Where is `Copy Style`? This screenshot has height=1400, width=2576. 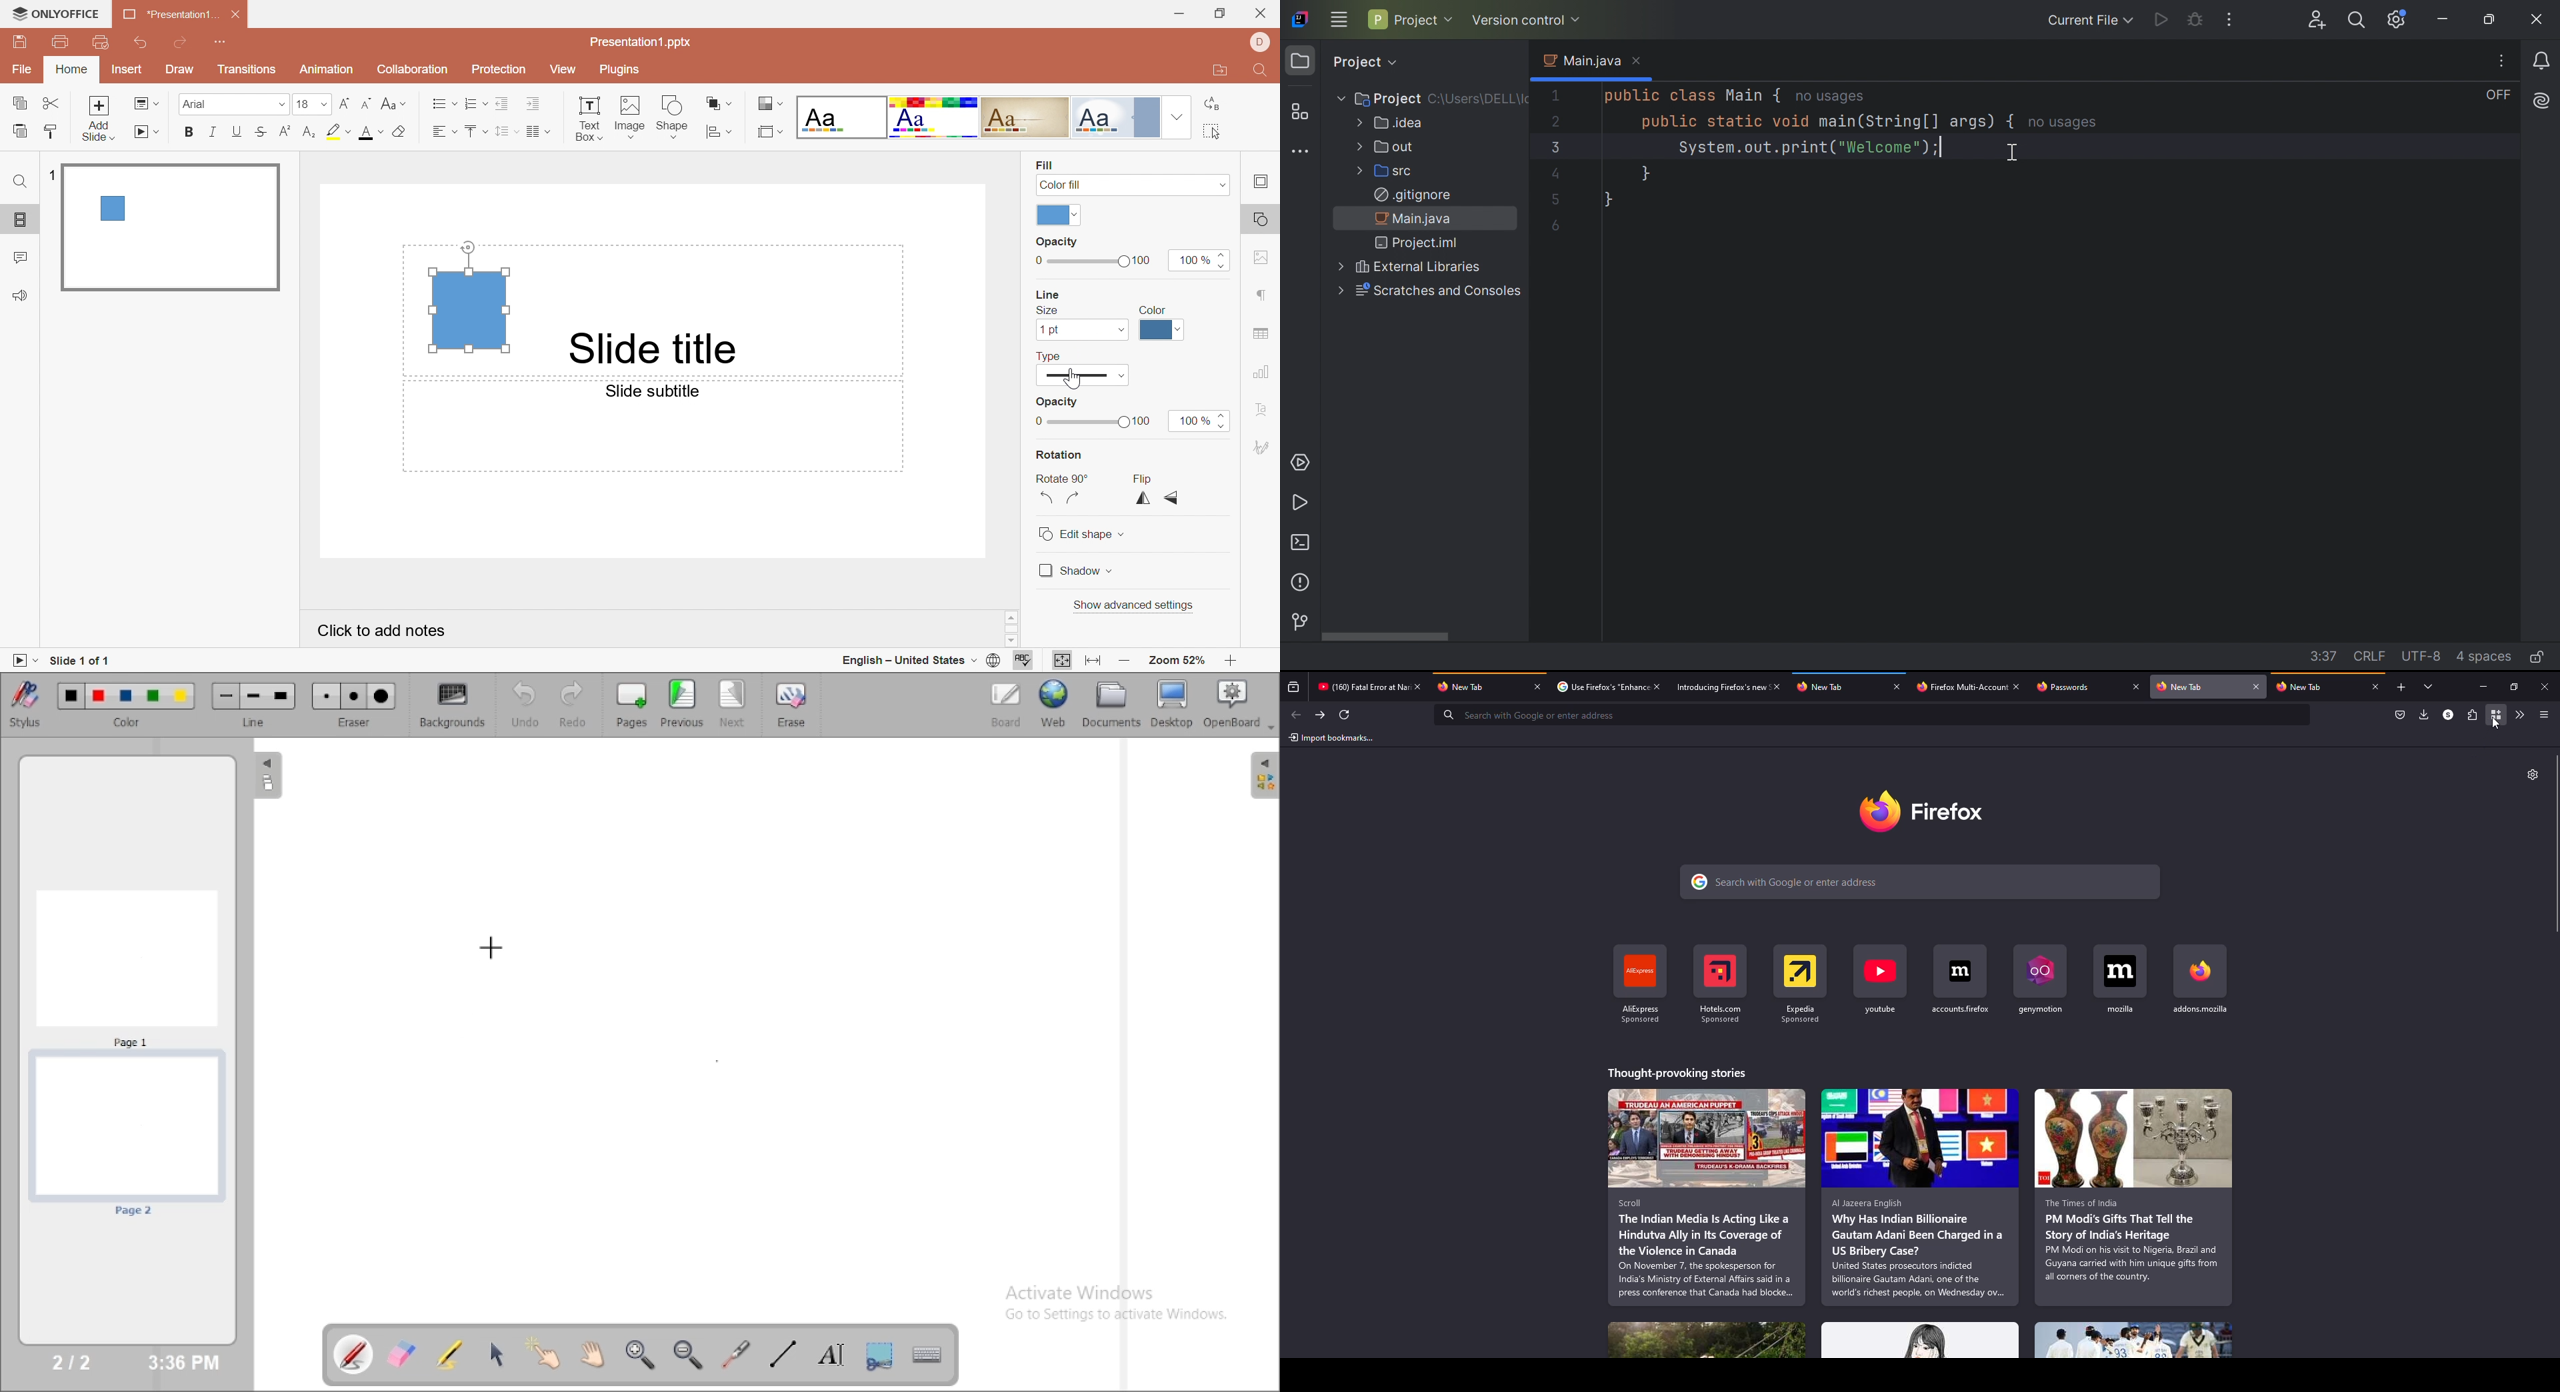 Copy Style is located at coordinates (21, 131).